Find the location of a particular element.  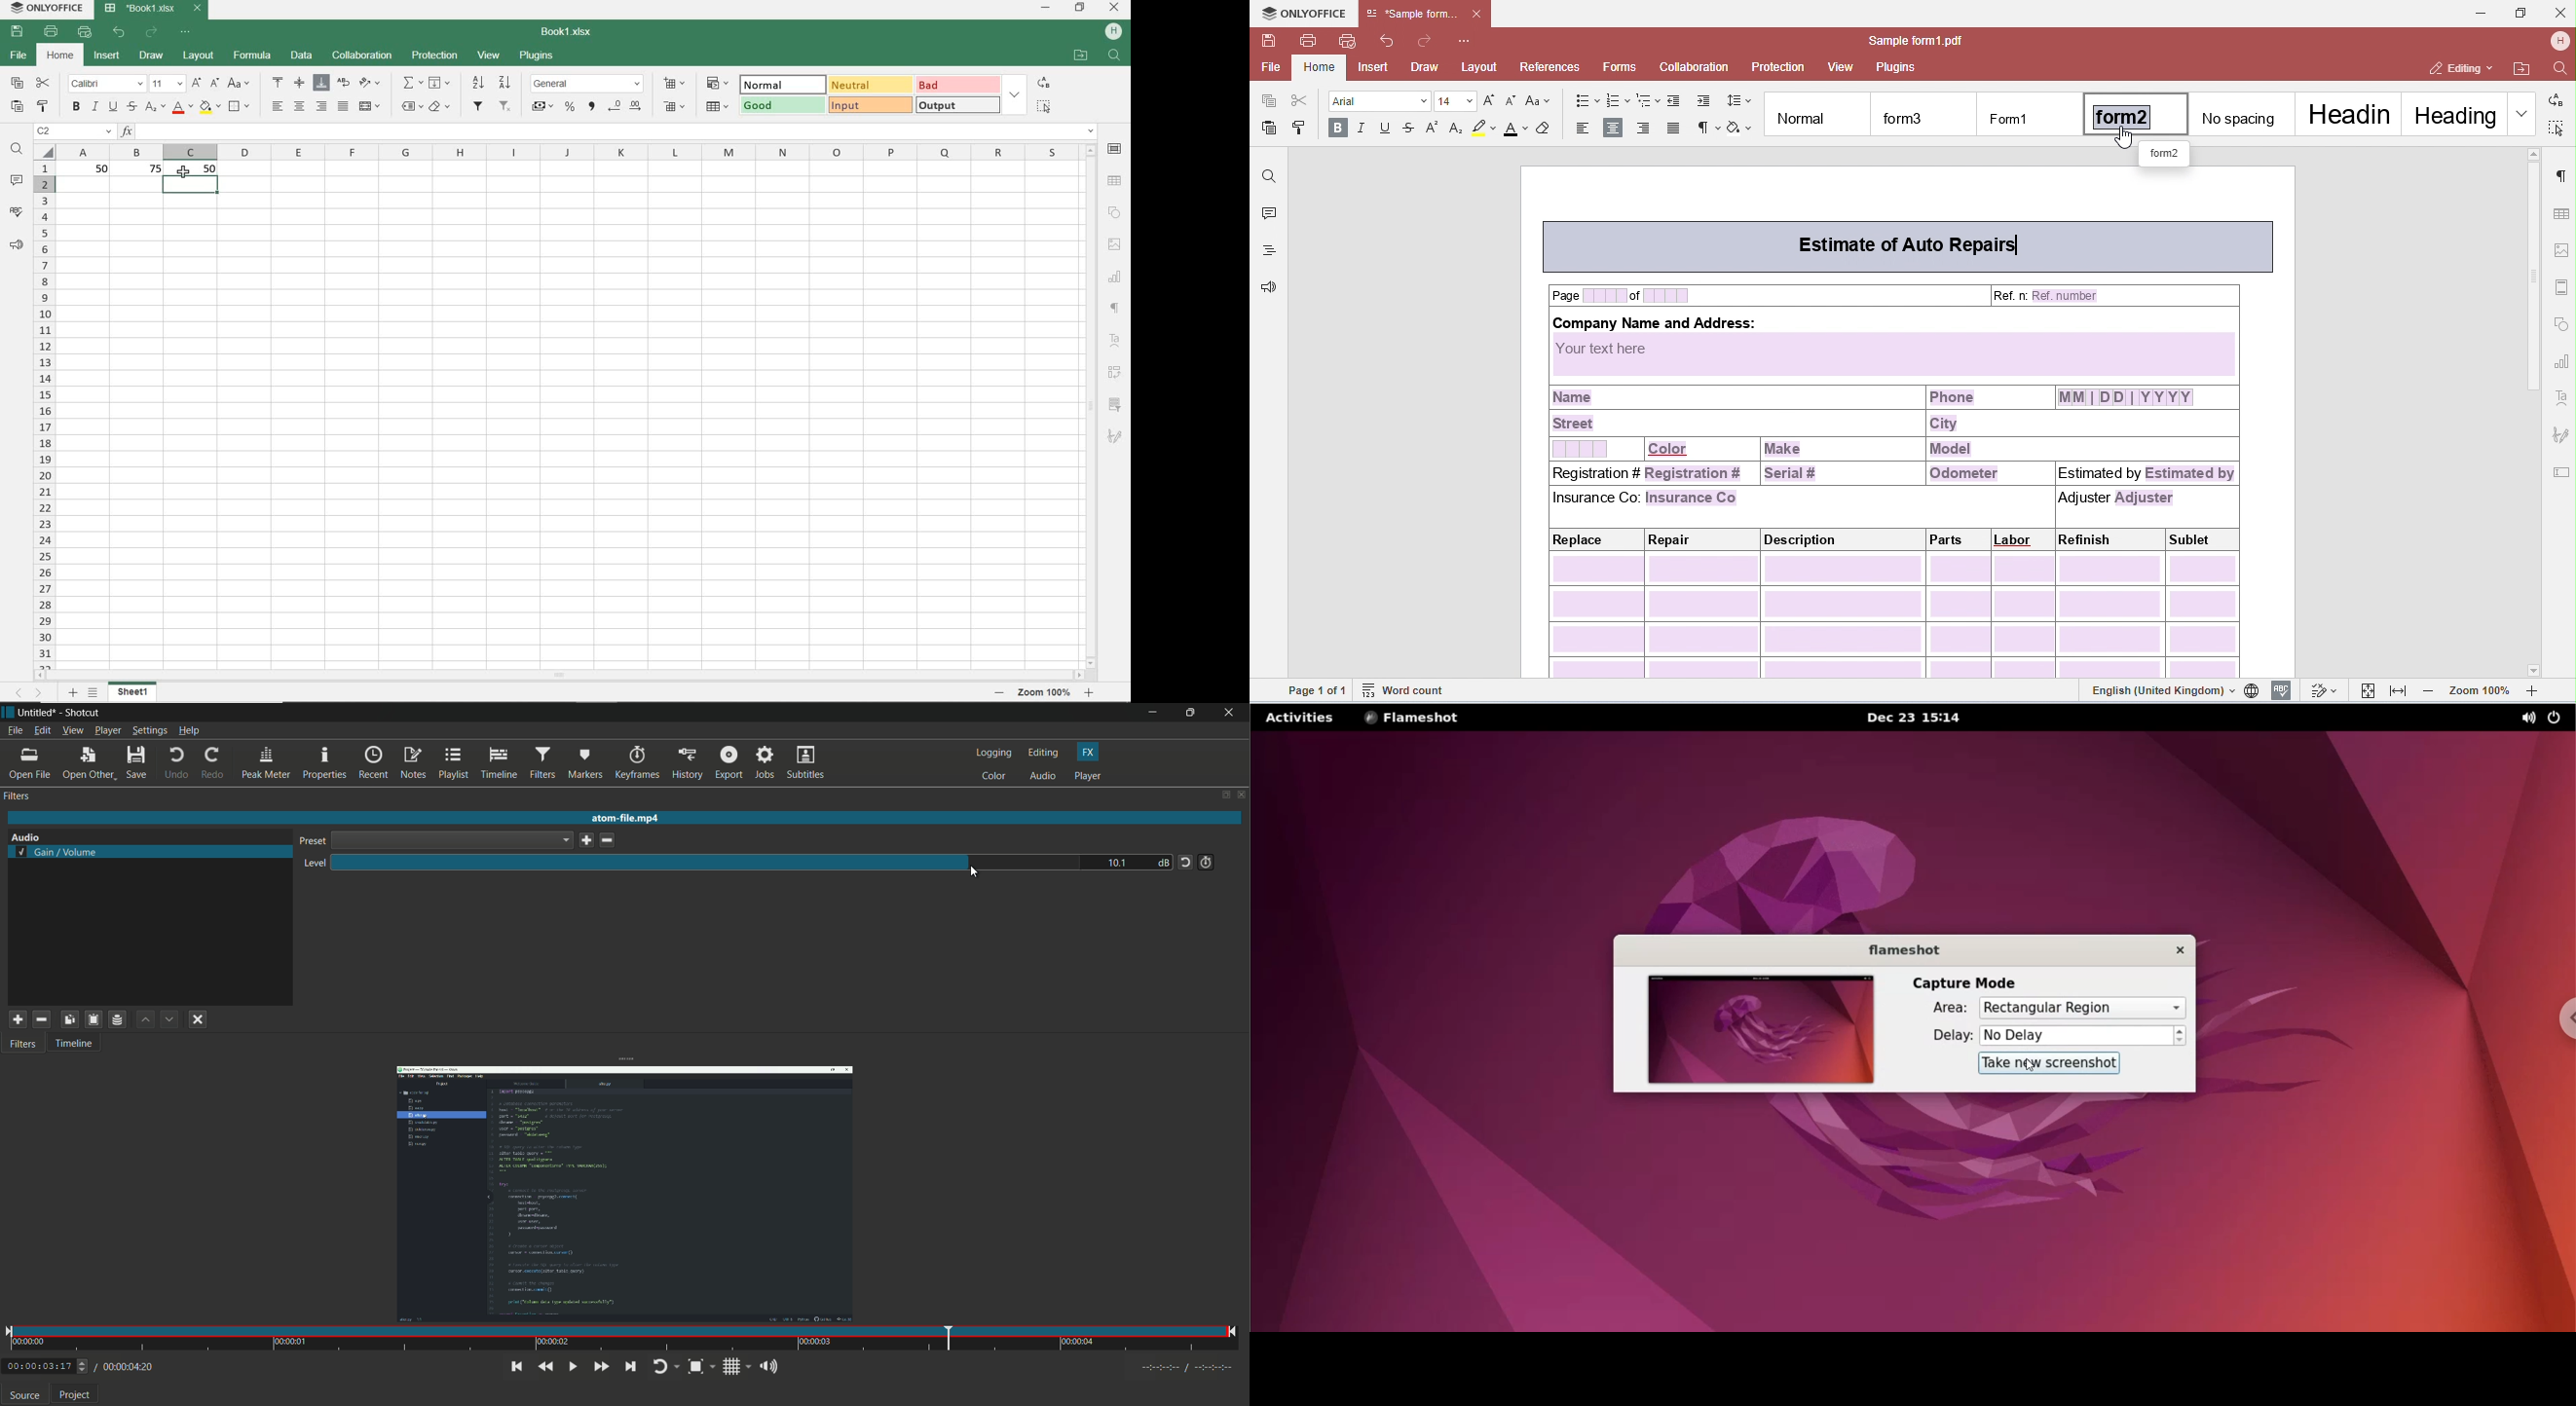

list of sheets is located at coordinates (94, 693).